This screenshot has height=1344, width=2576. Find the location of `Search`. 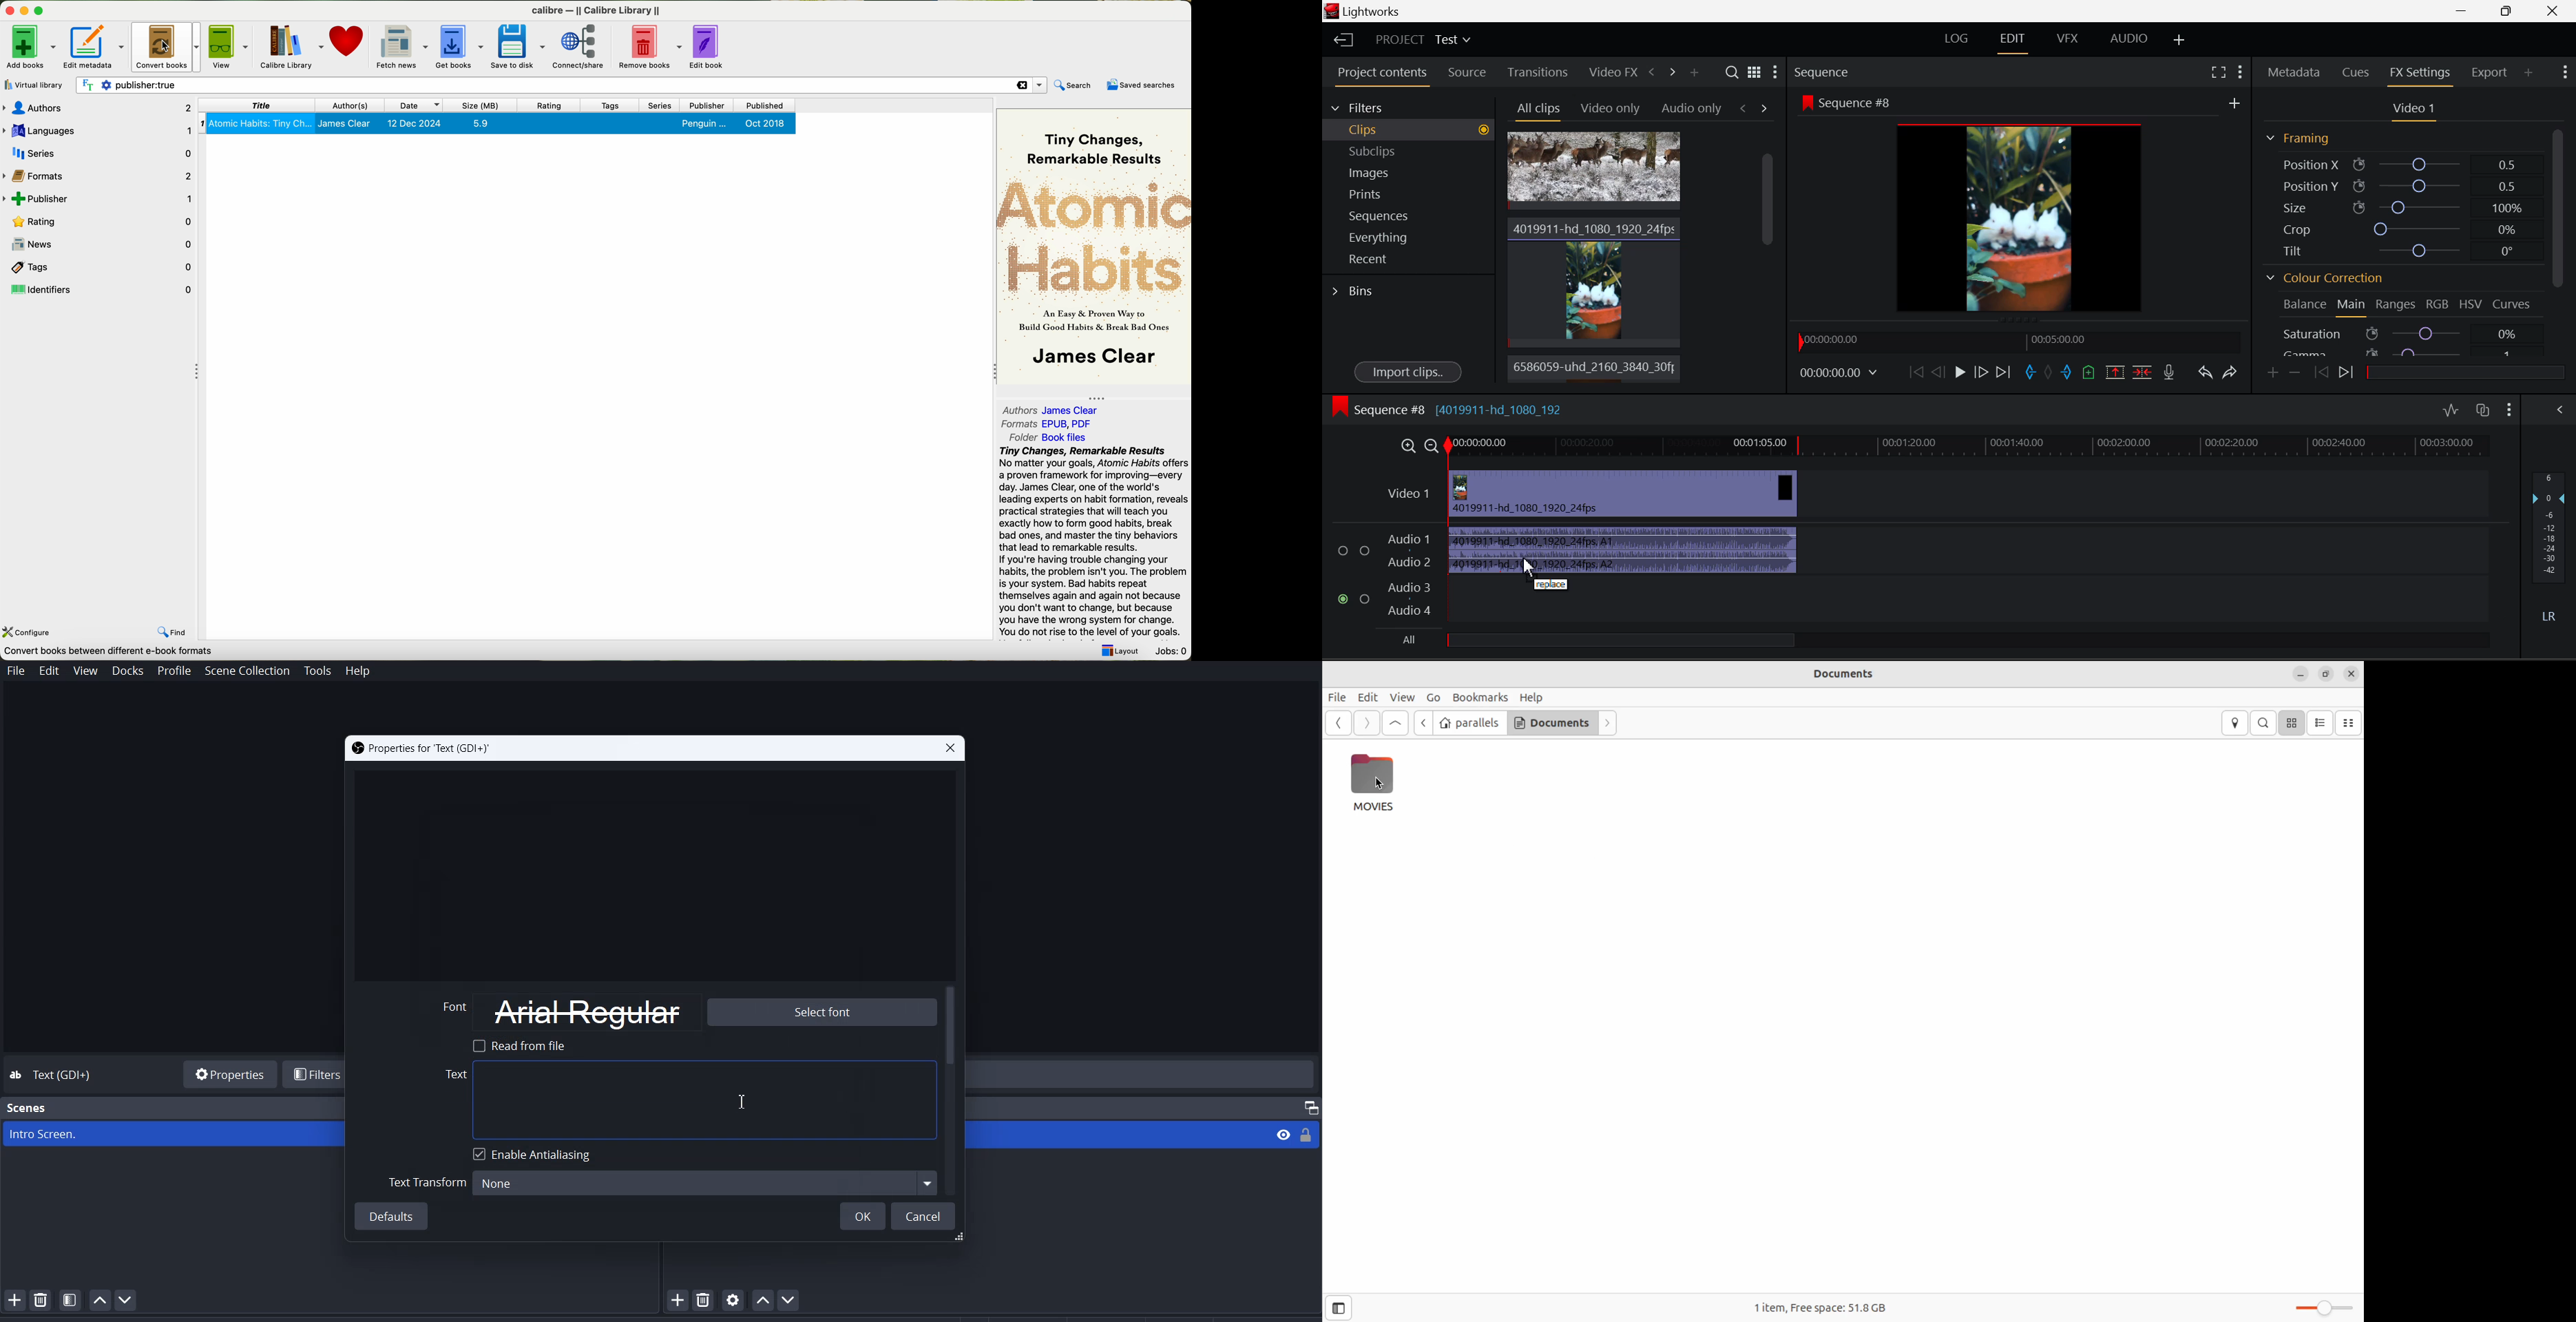

Search is located at coordinates (1731, 73).